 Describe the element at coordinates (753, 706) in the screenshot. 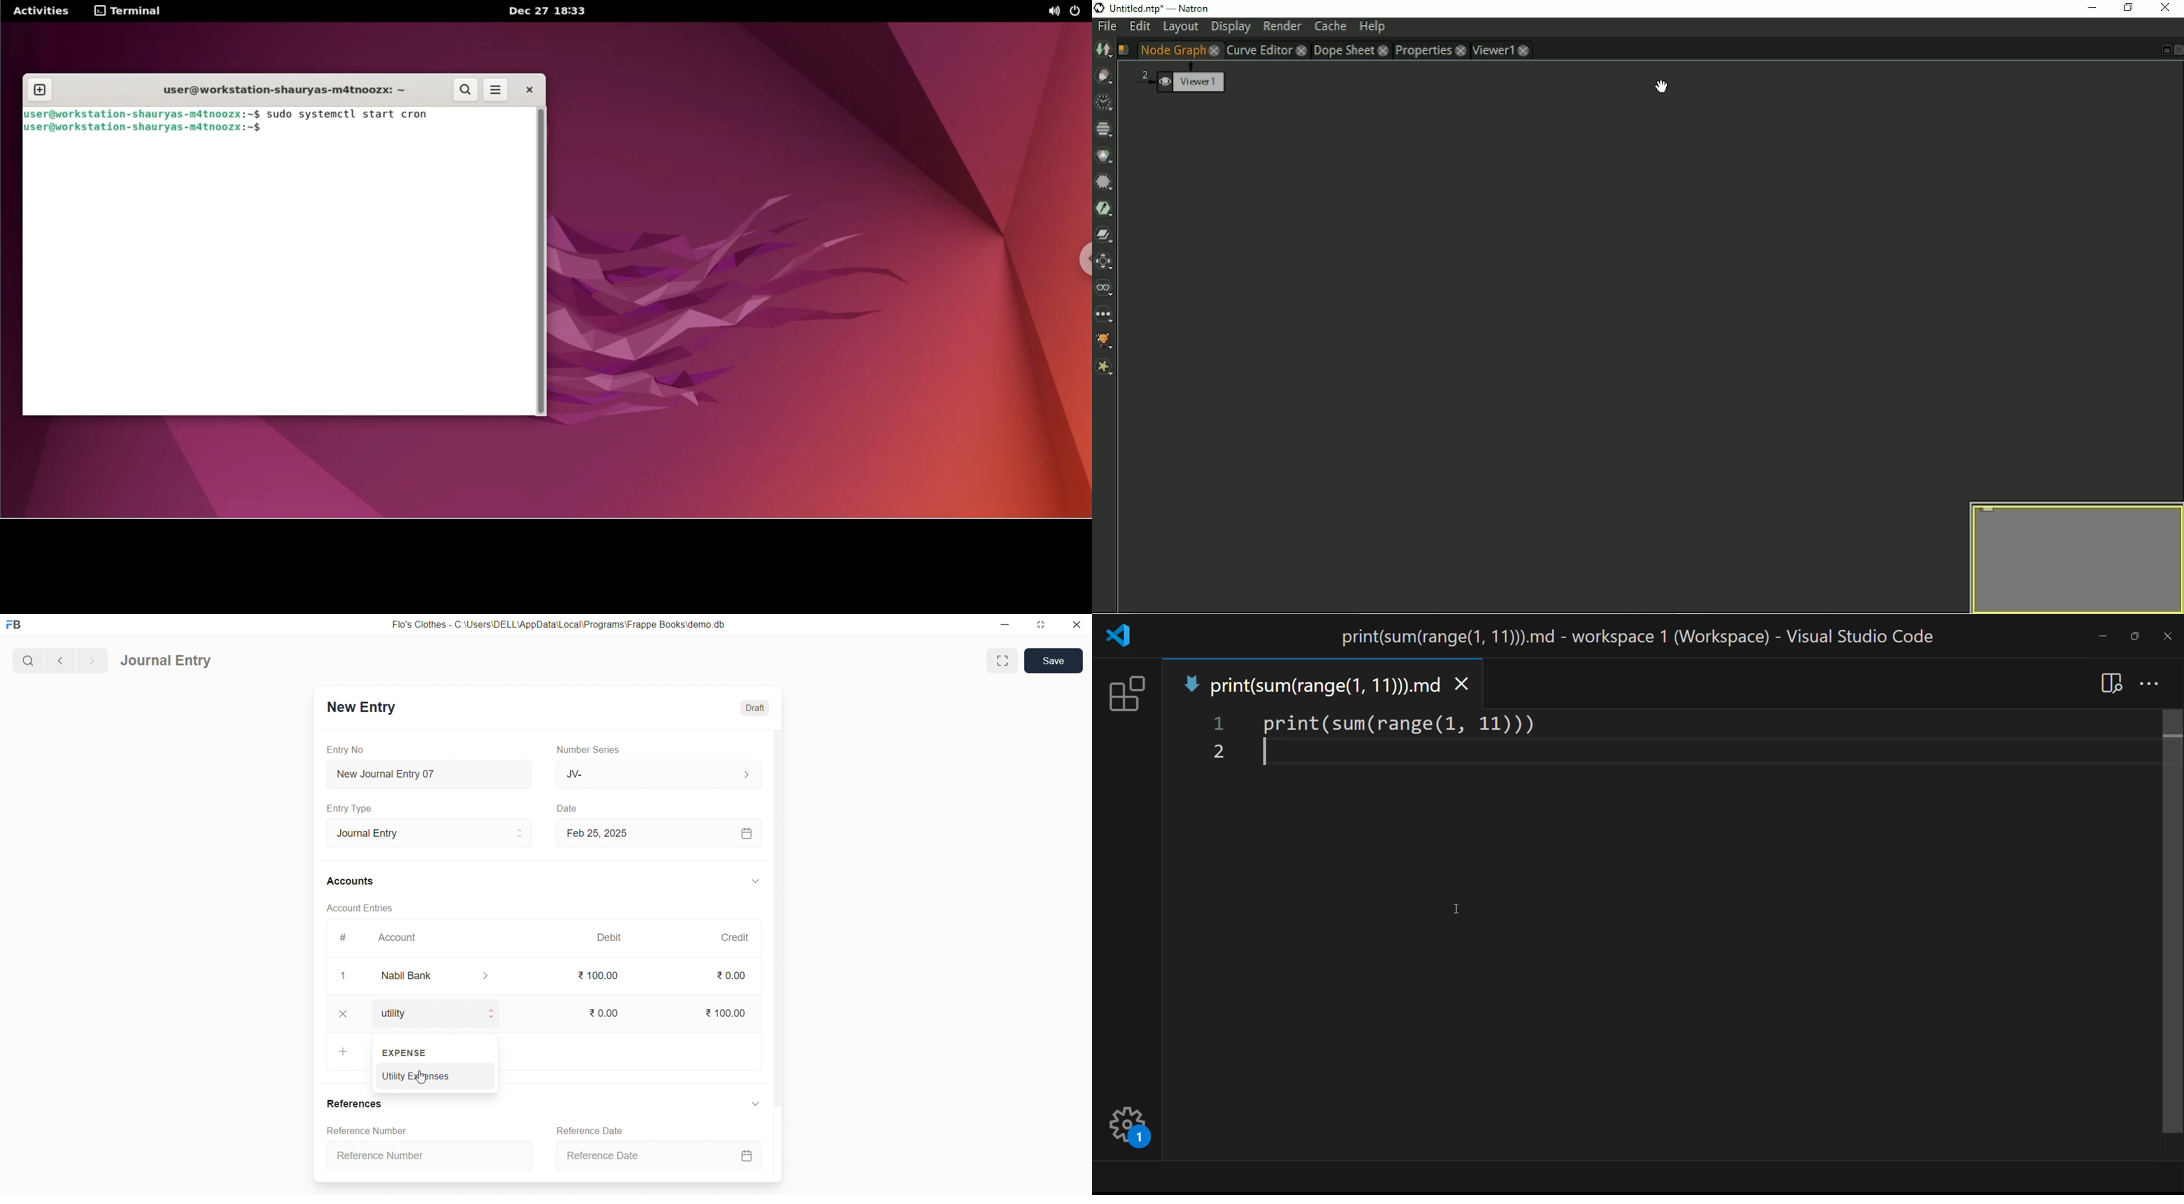

I see `Draft` at that location.